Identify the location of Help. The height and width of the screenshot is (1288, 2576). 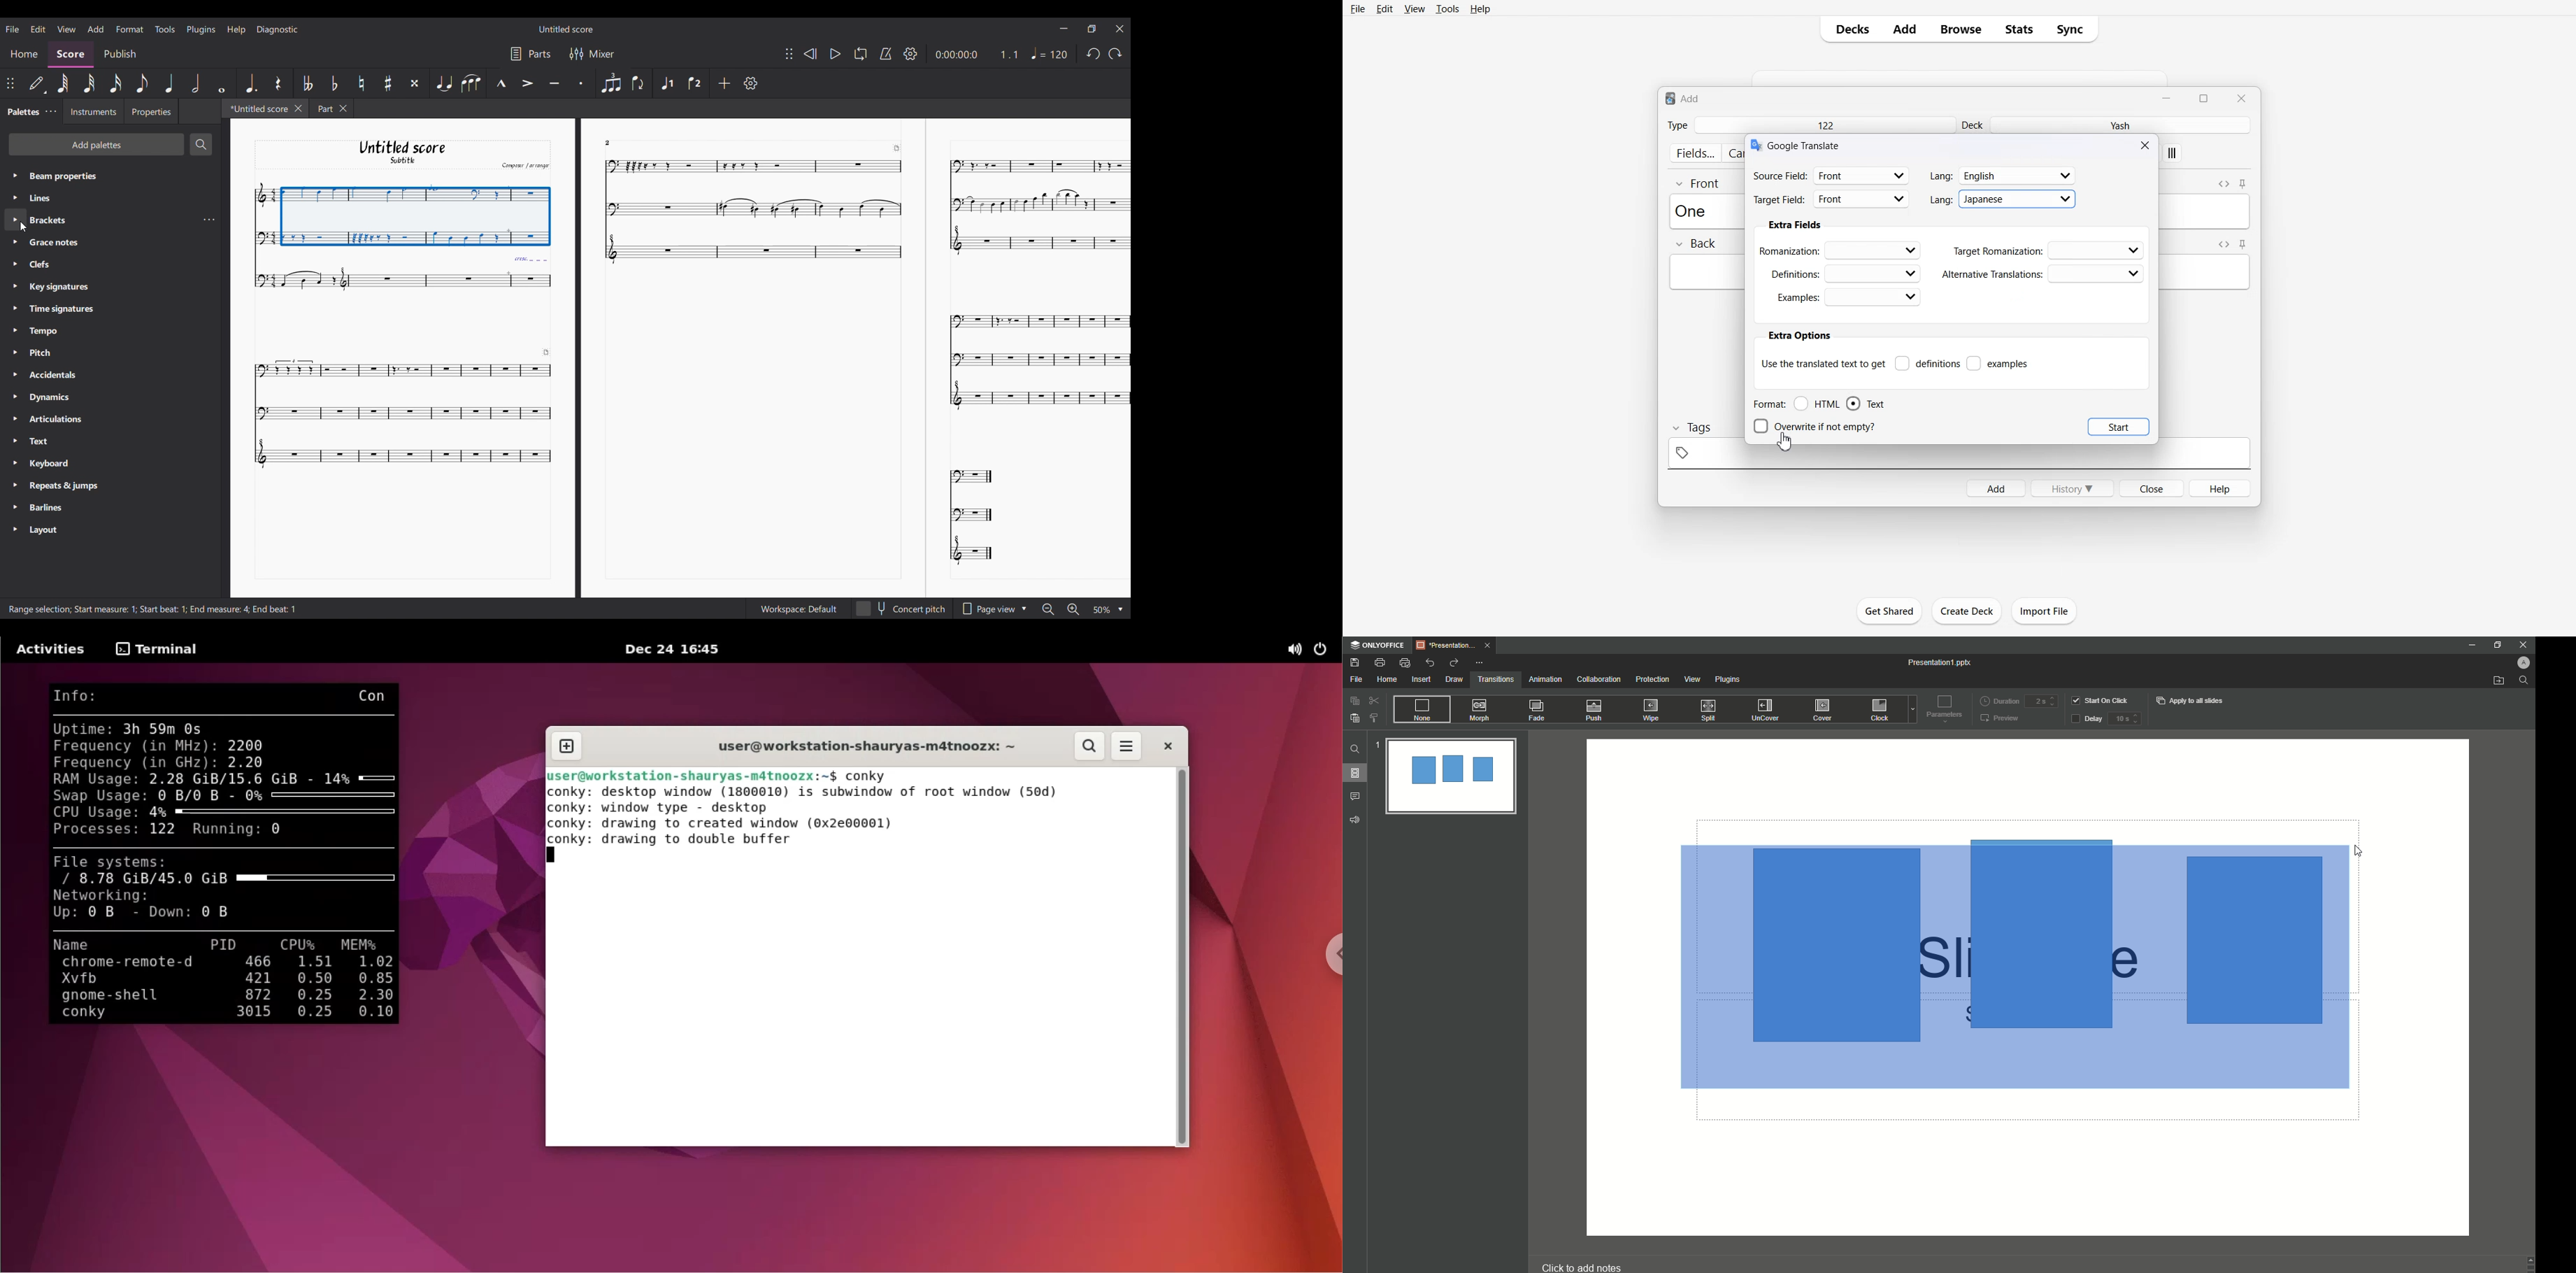
(1481, 8).